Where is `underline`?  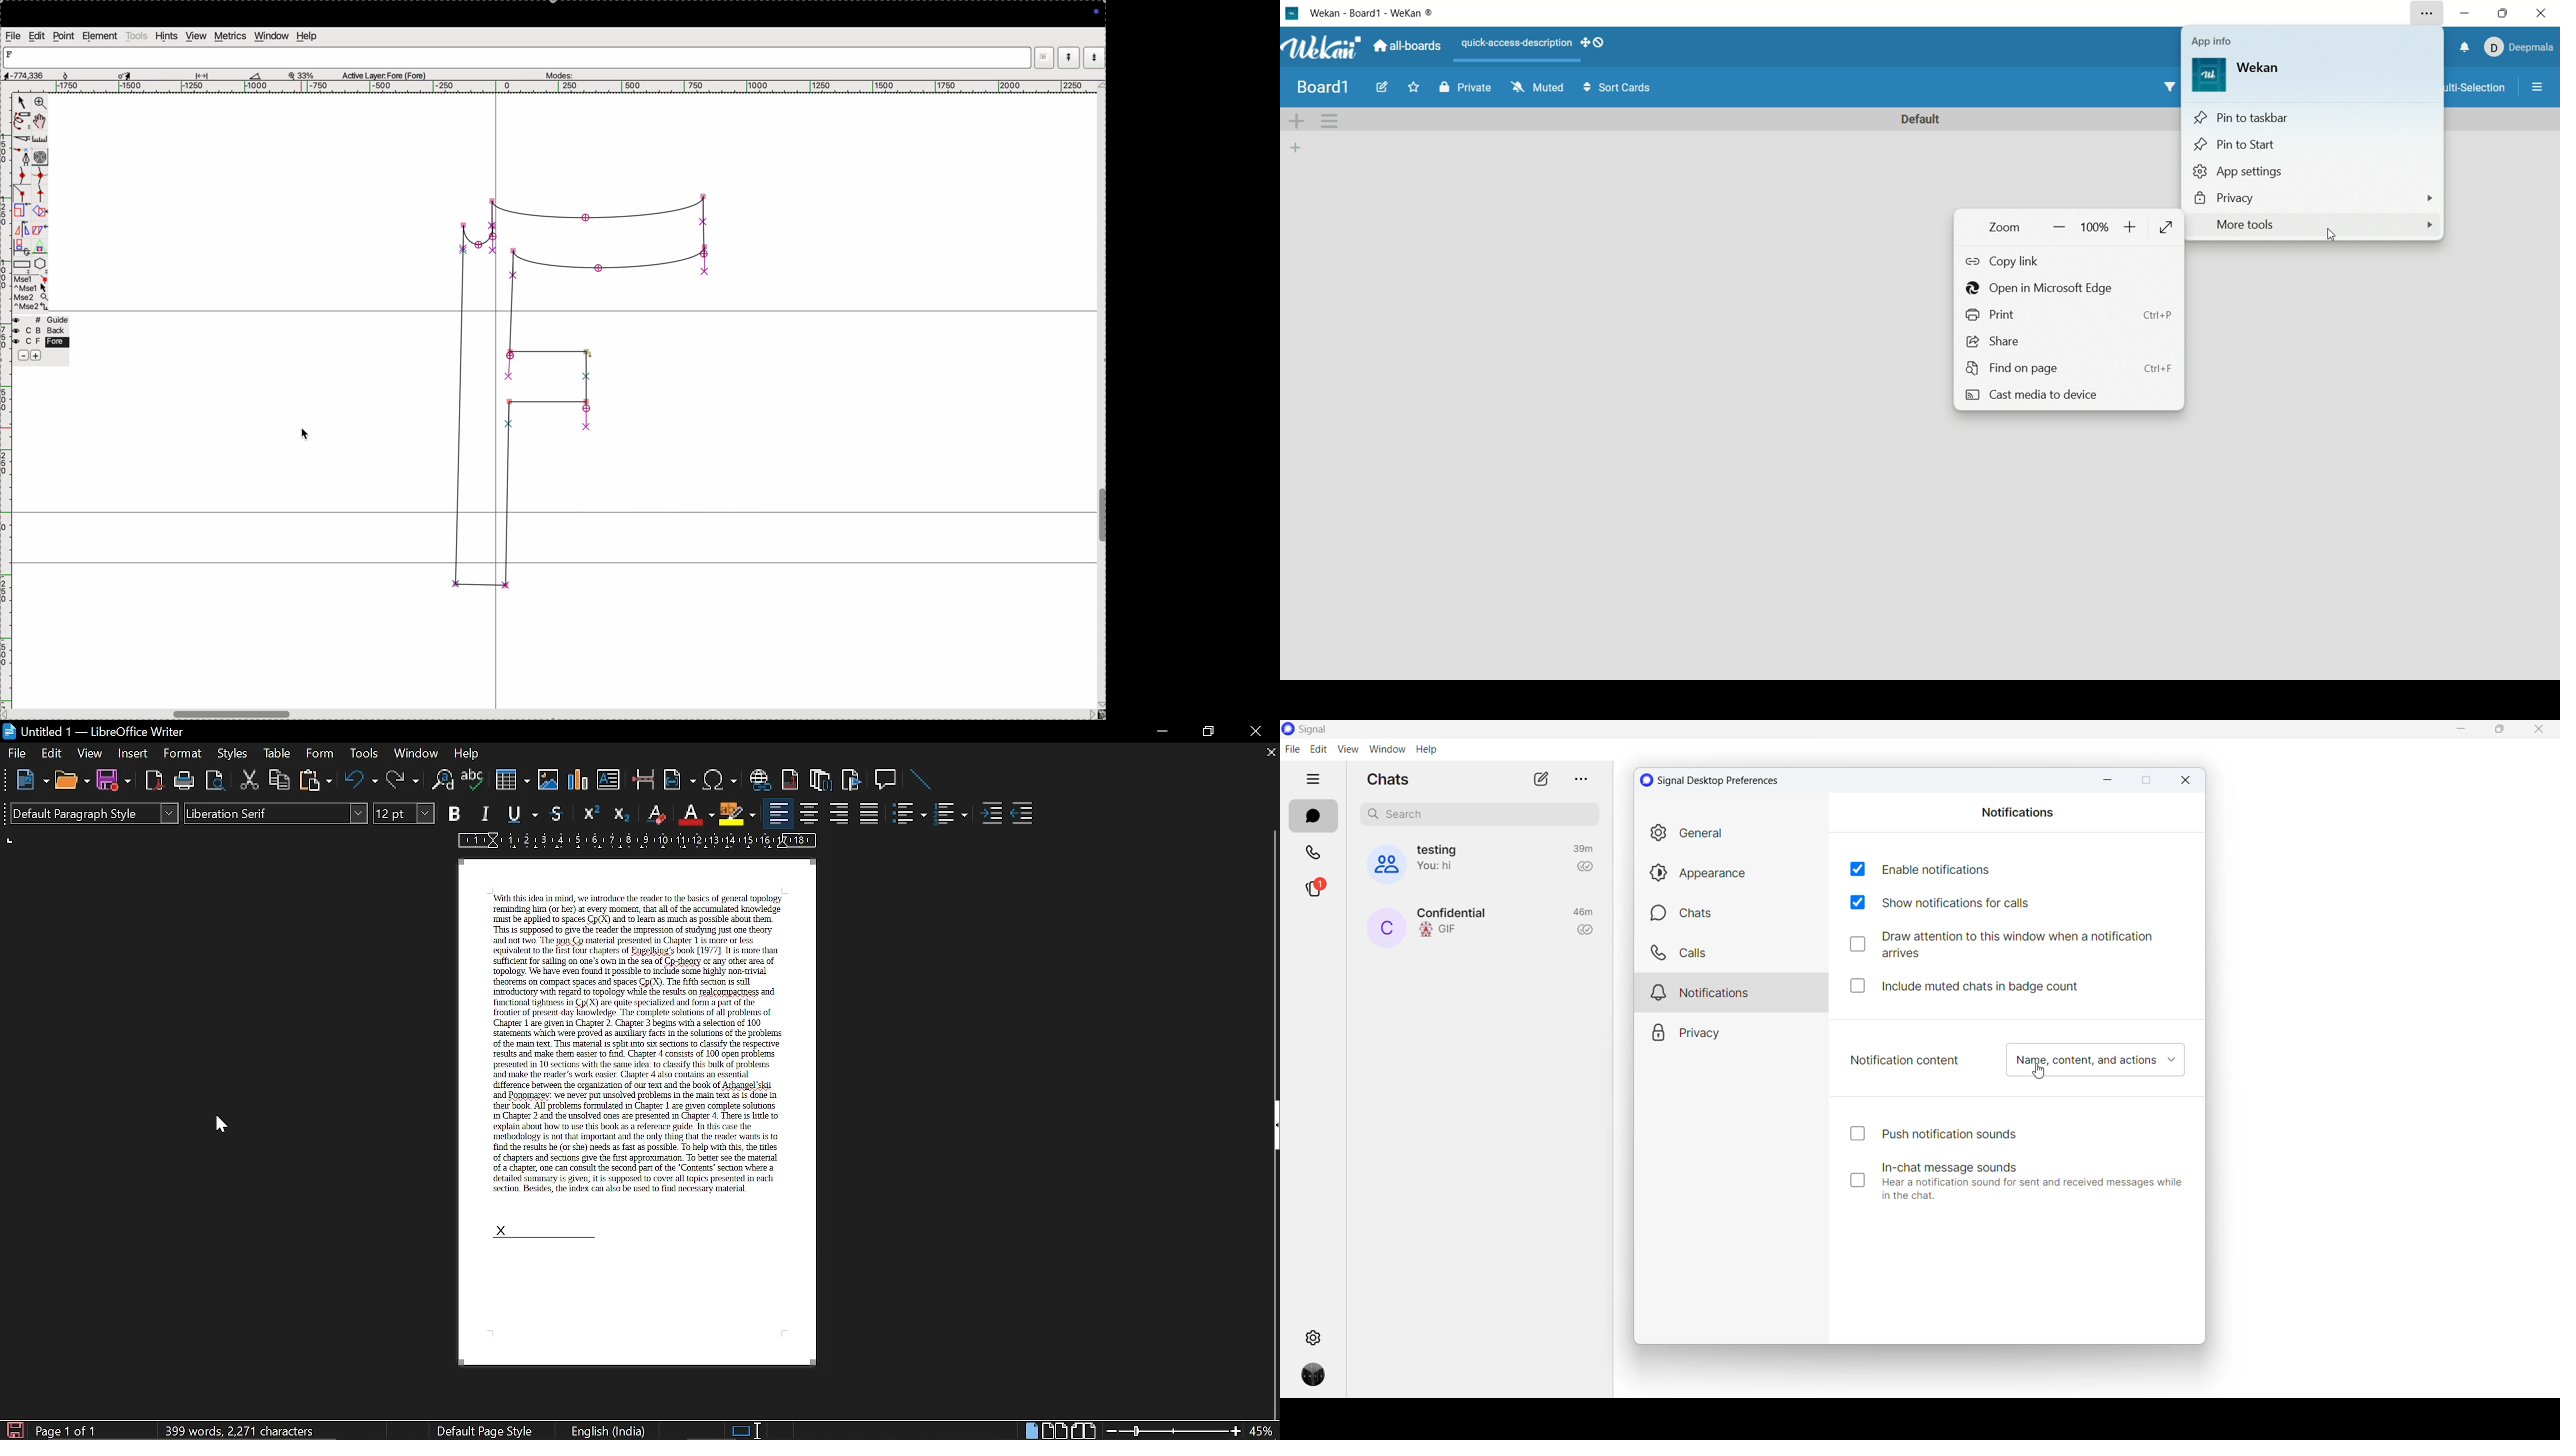 underline is located at coordinates (522, 815).